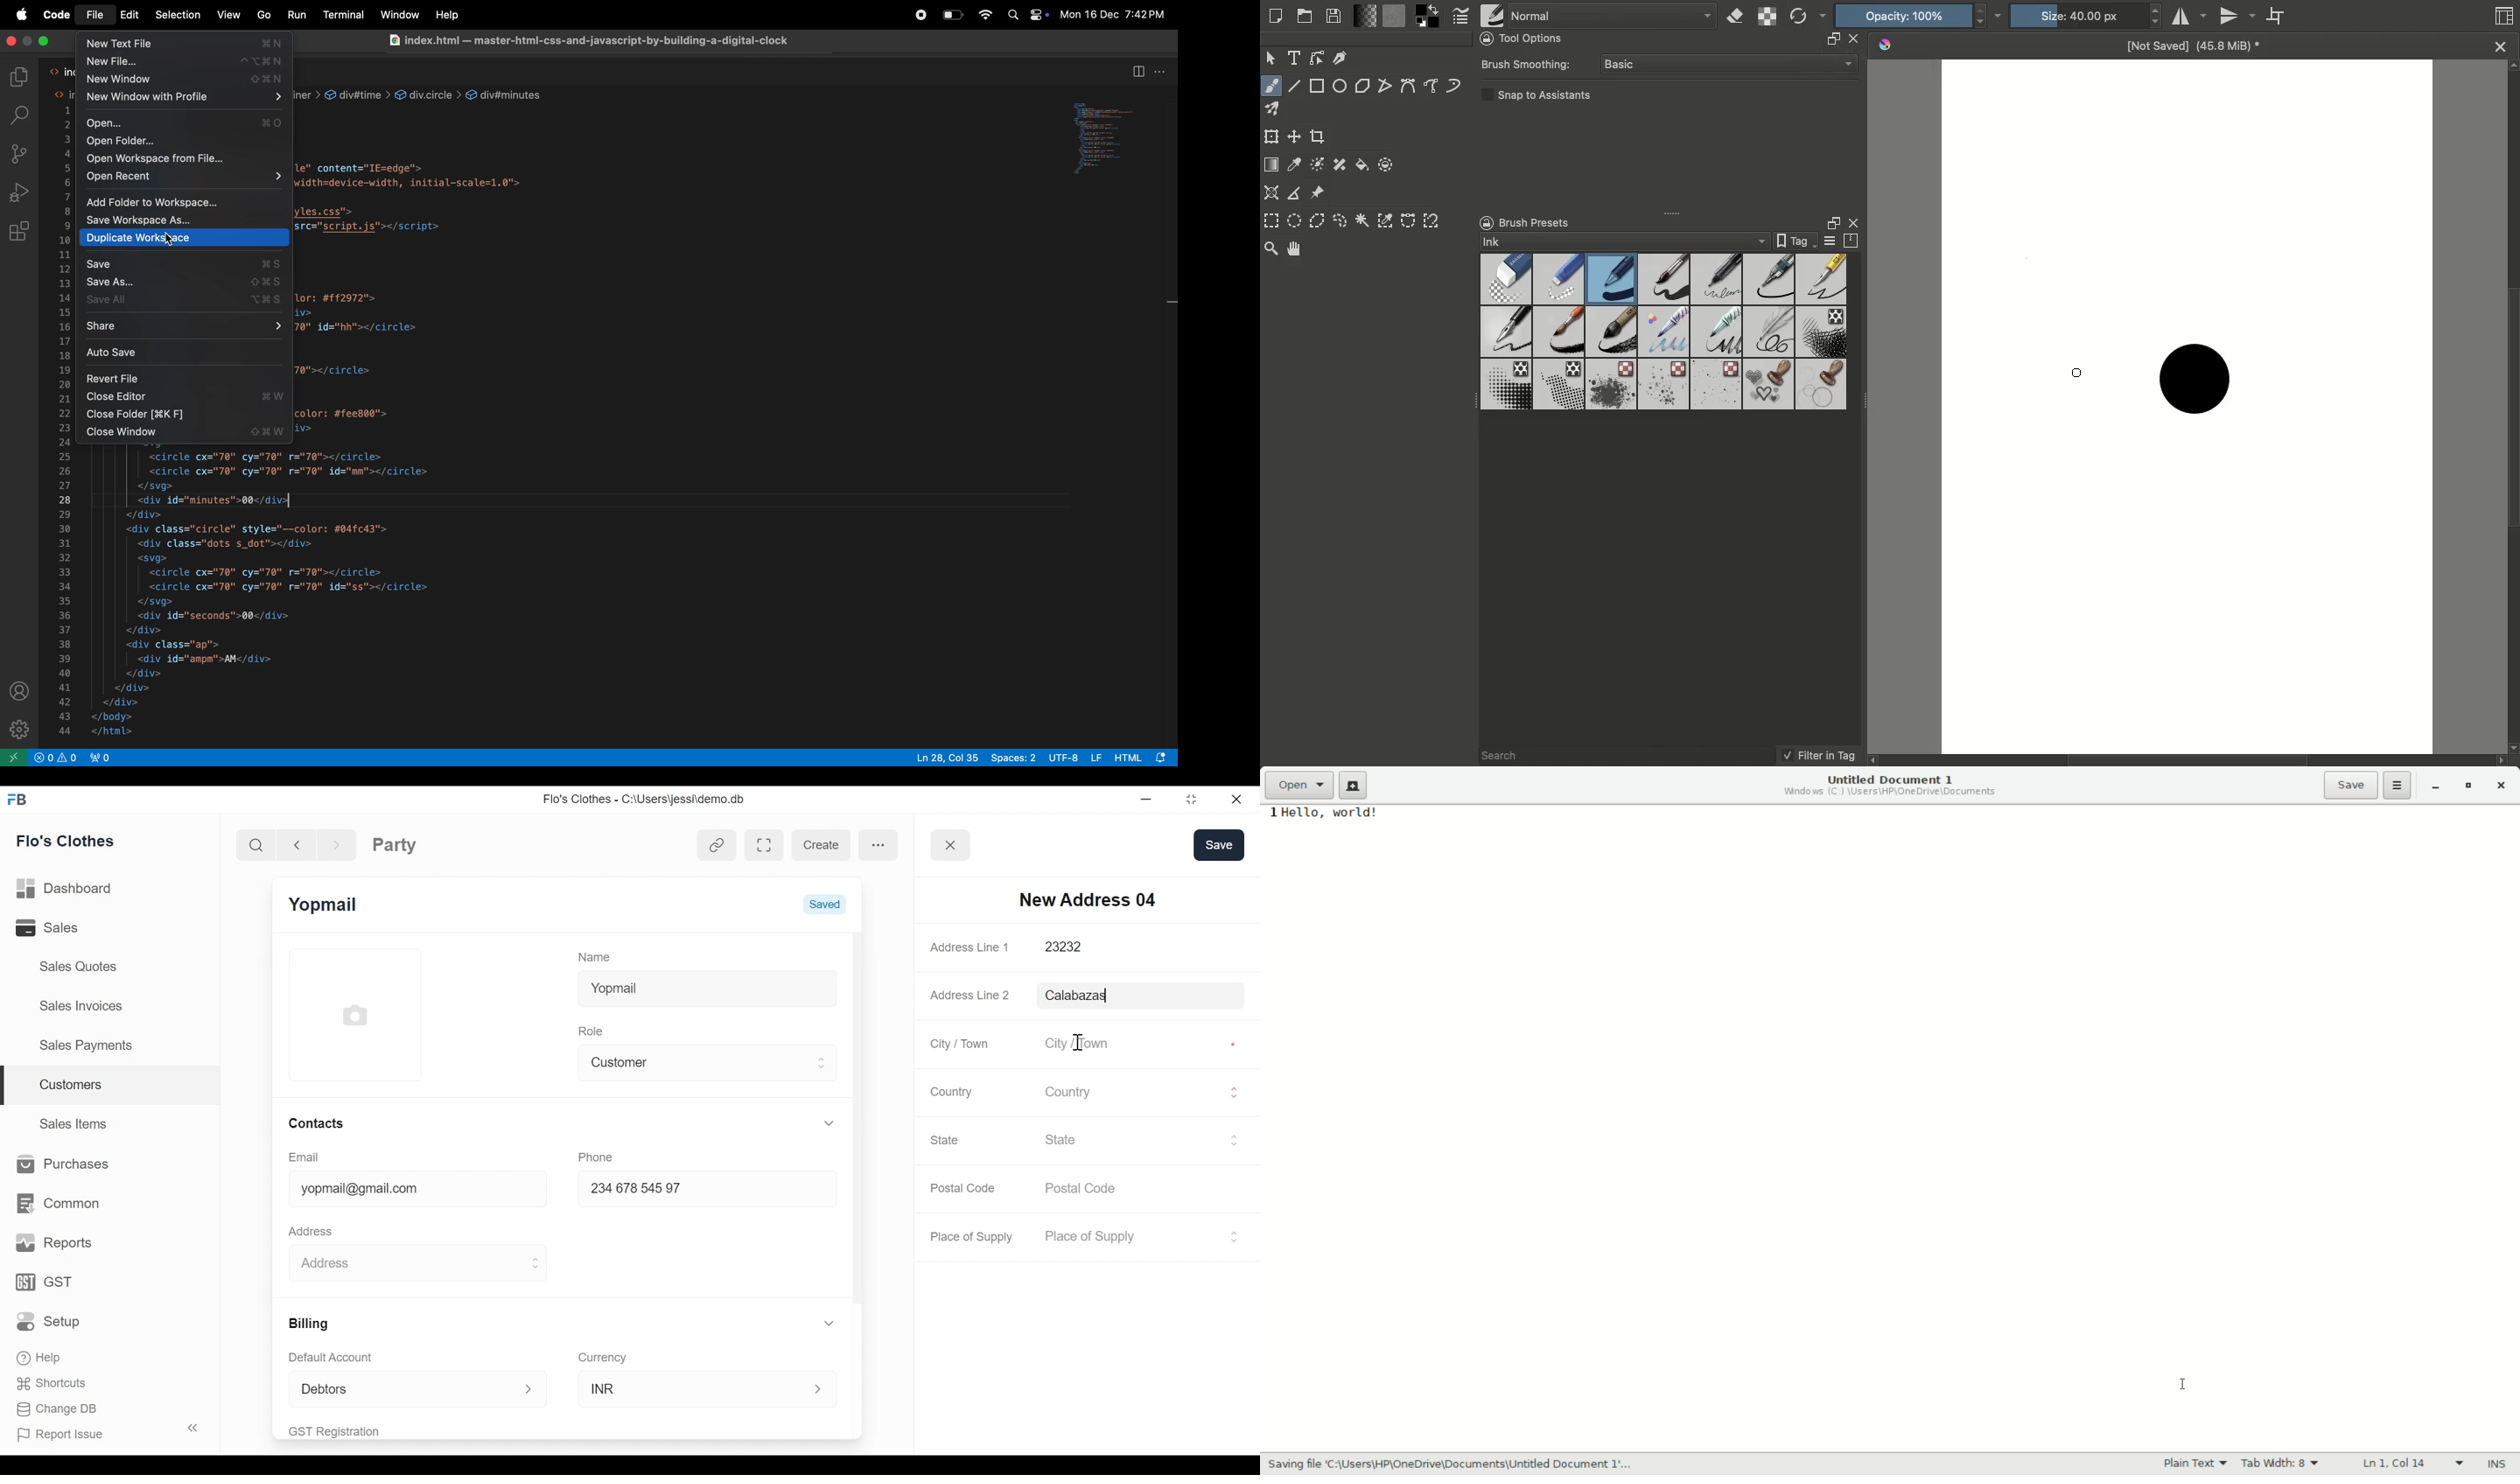 The height and width of the screenshot is (1484, 2520). Describe the element at coordinates (185, 378) in the screenshot. I see `revert file` at that location.